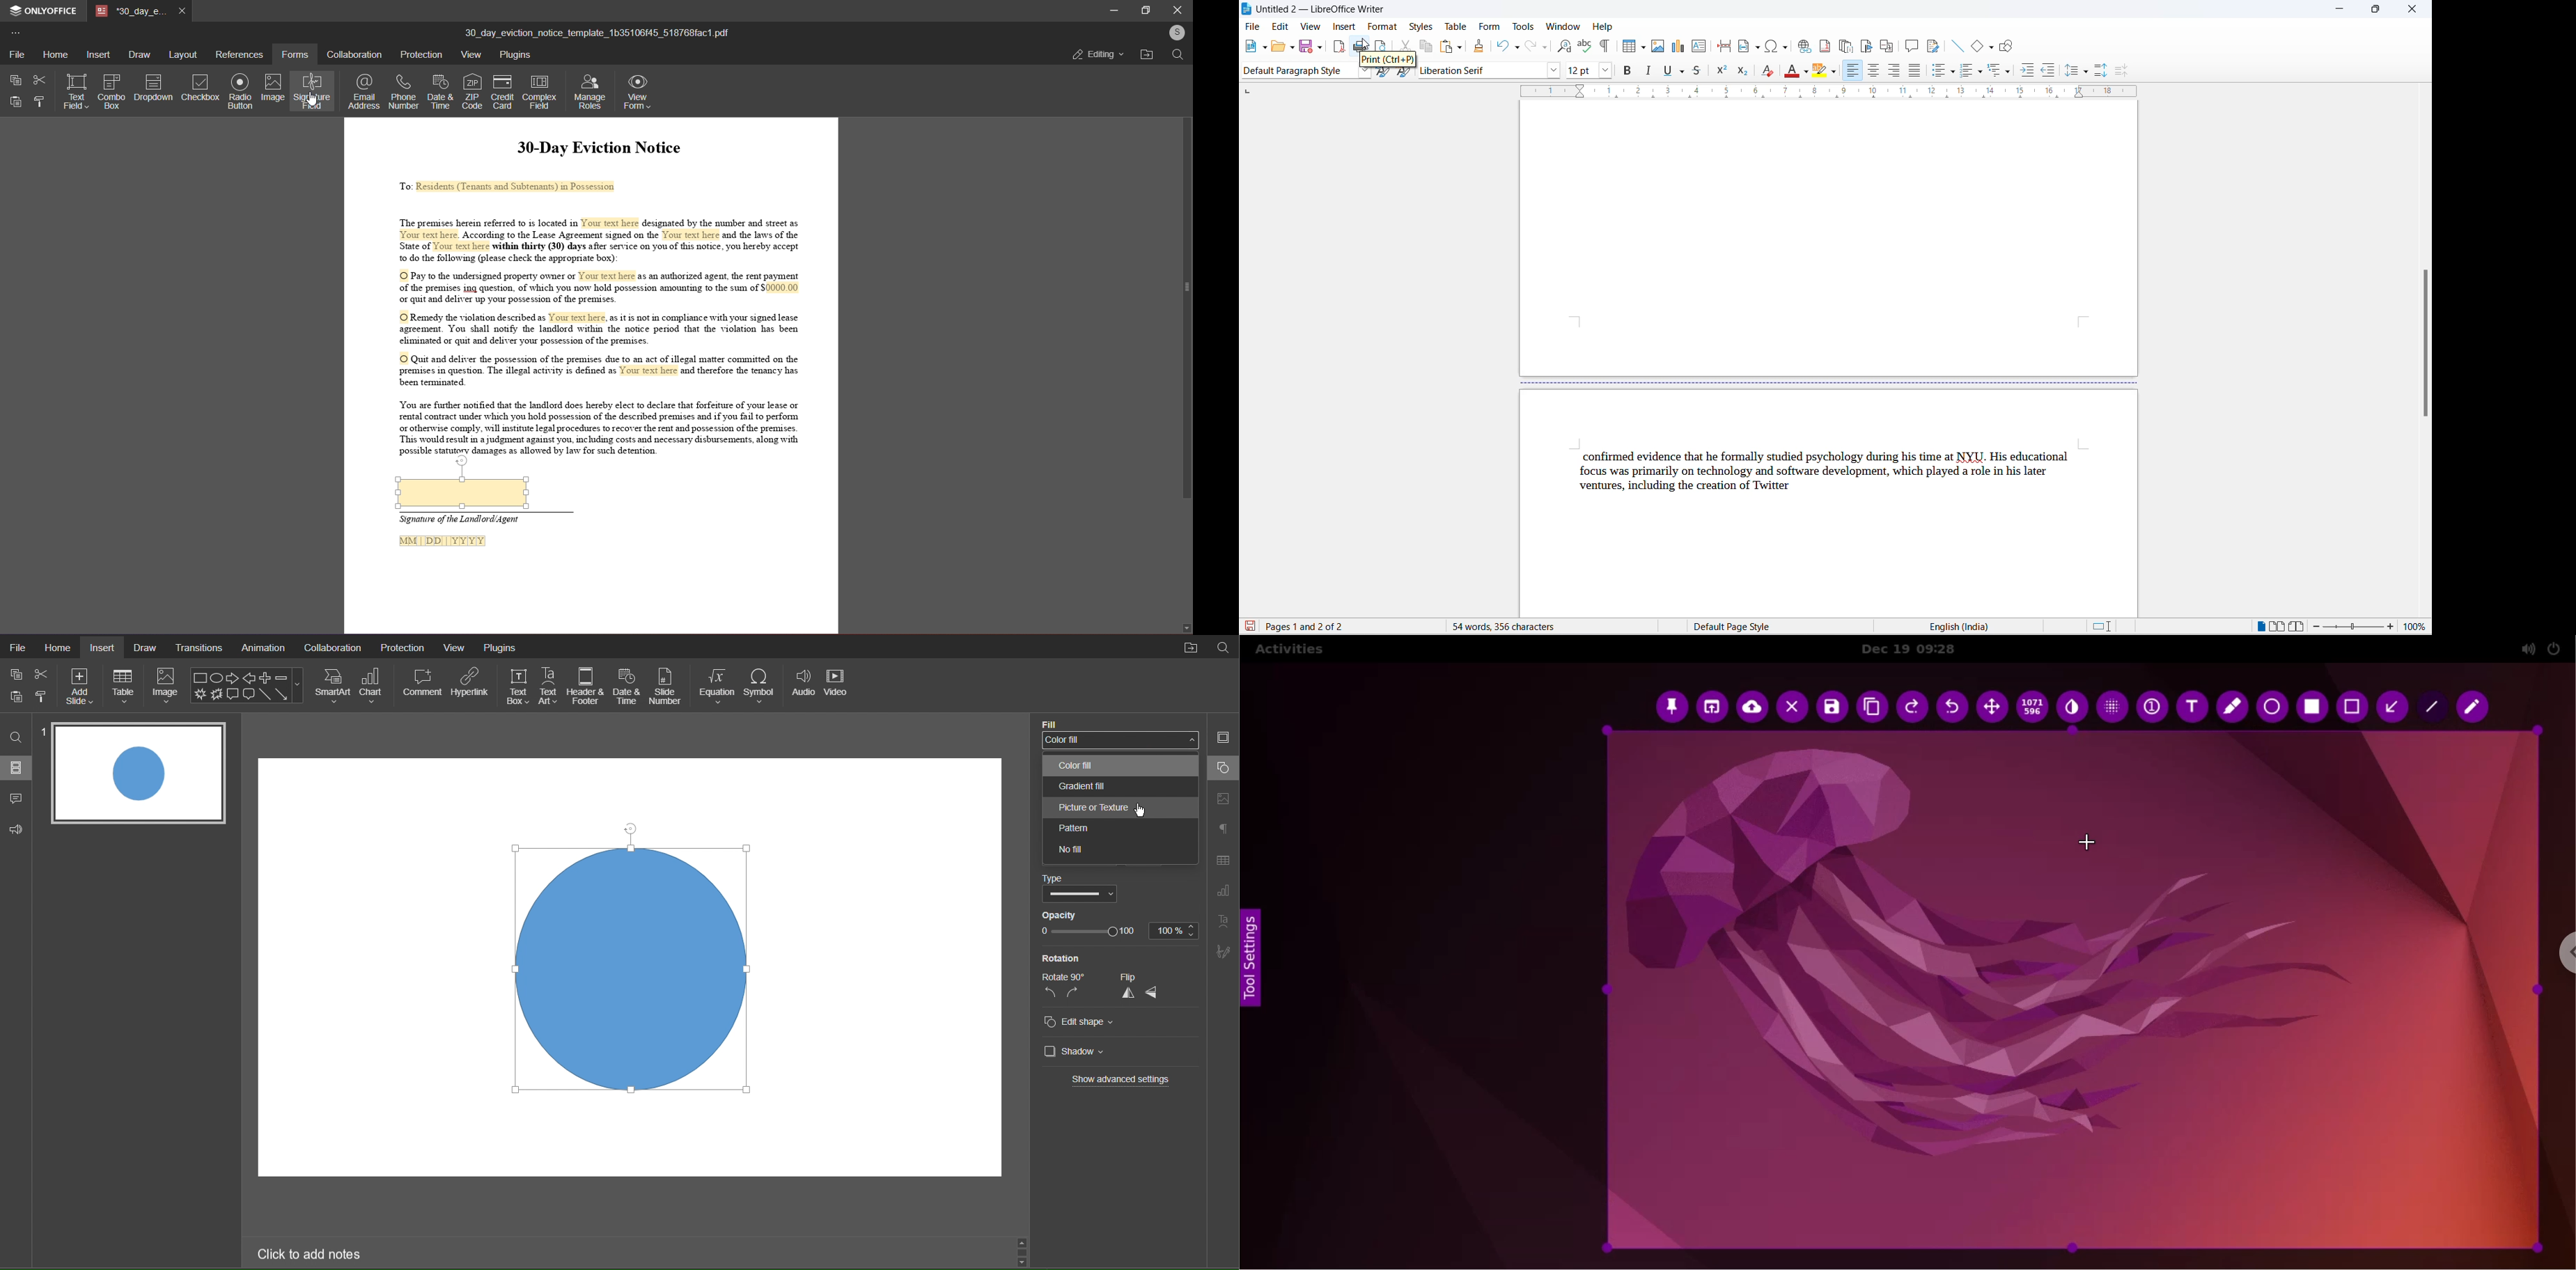 Image resolution: width=2576 pixels, height=1288 pixels. I want to click on copy, so click(19, 698).